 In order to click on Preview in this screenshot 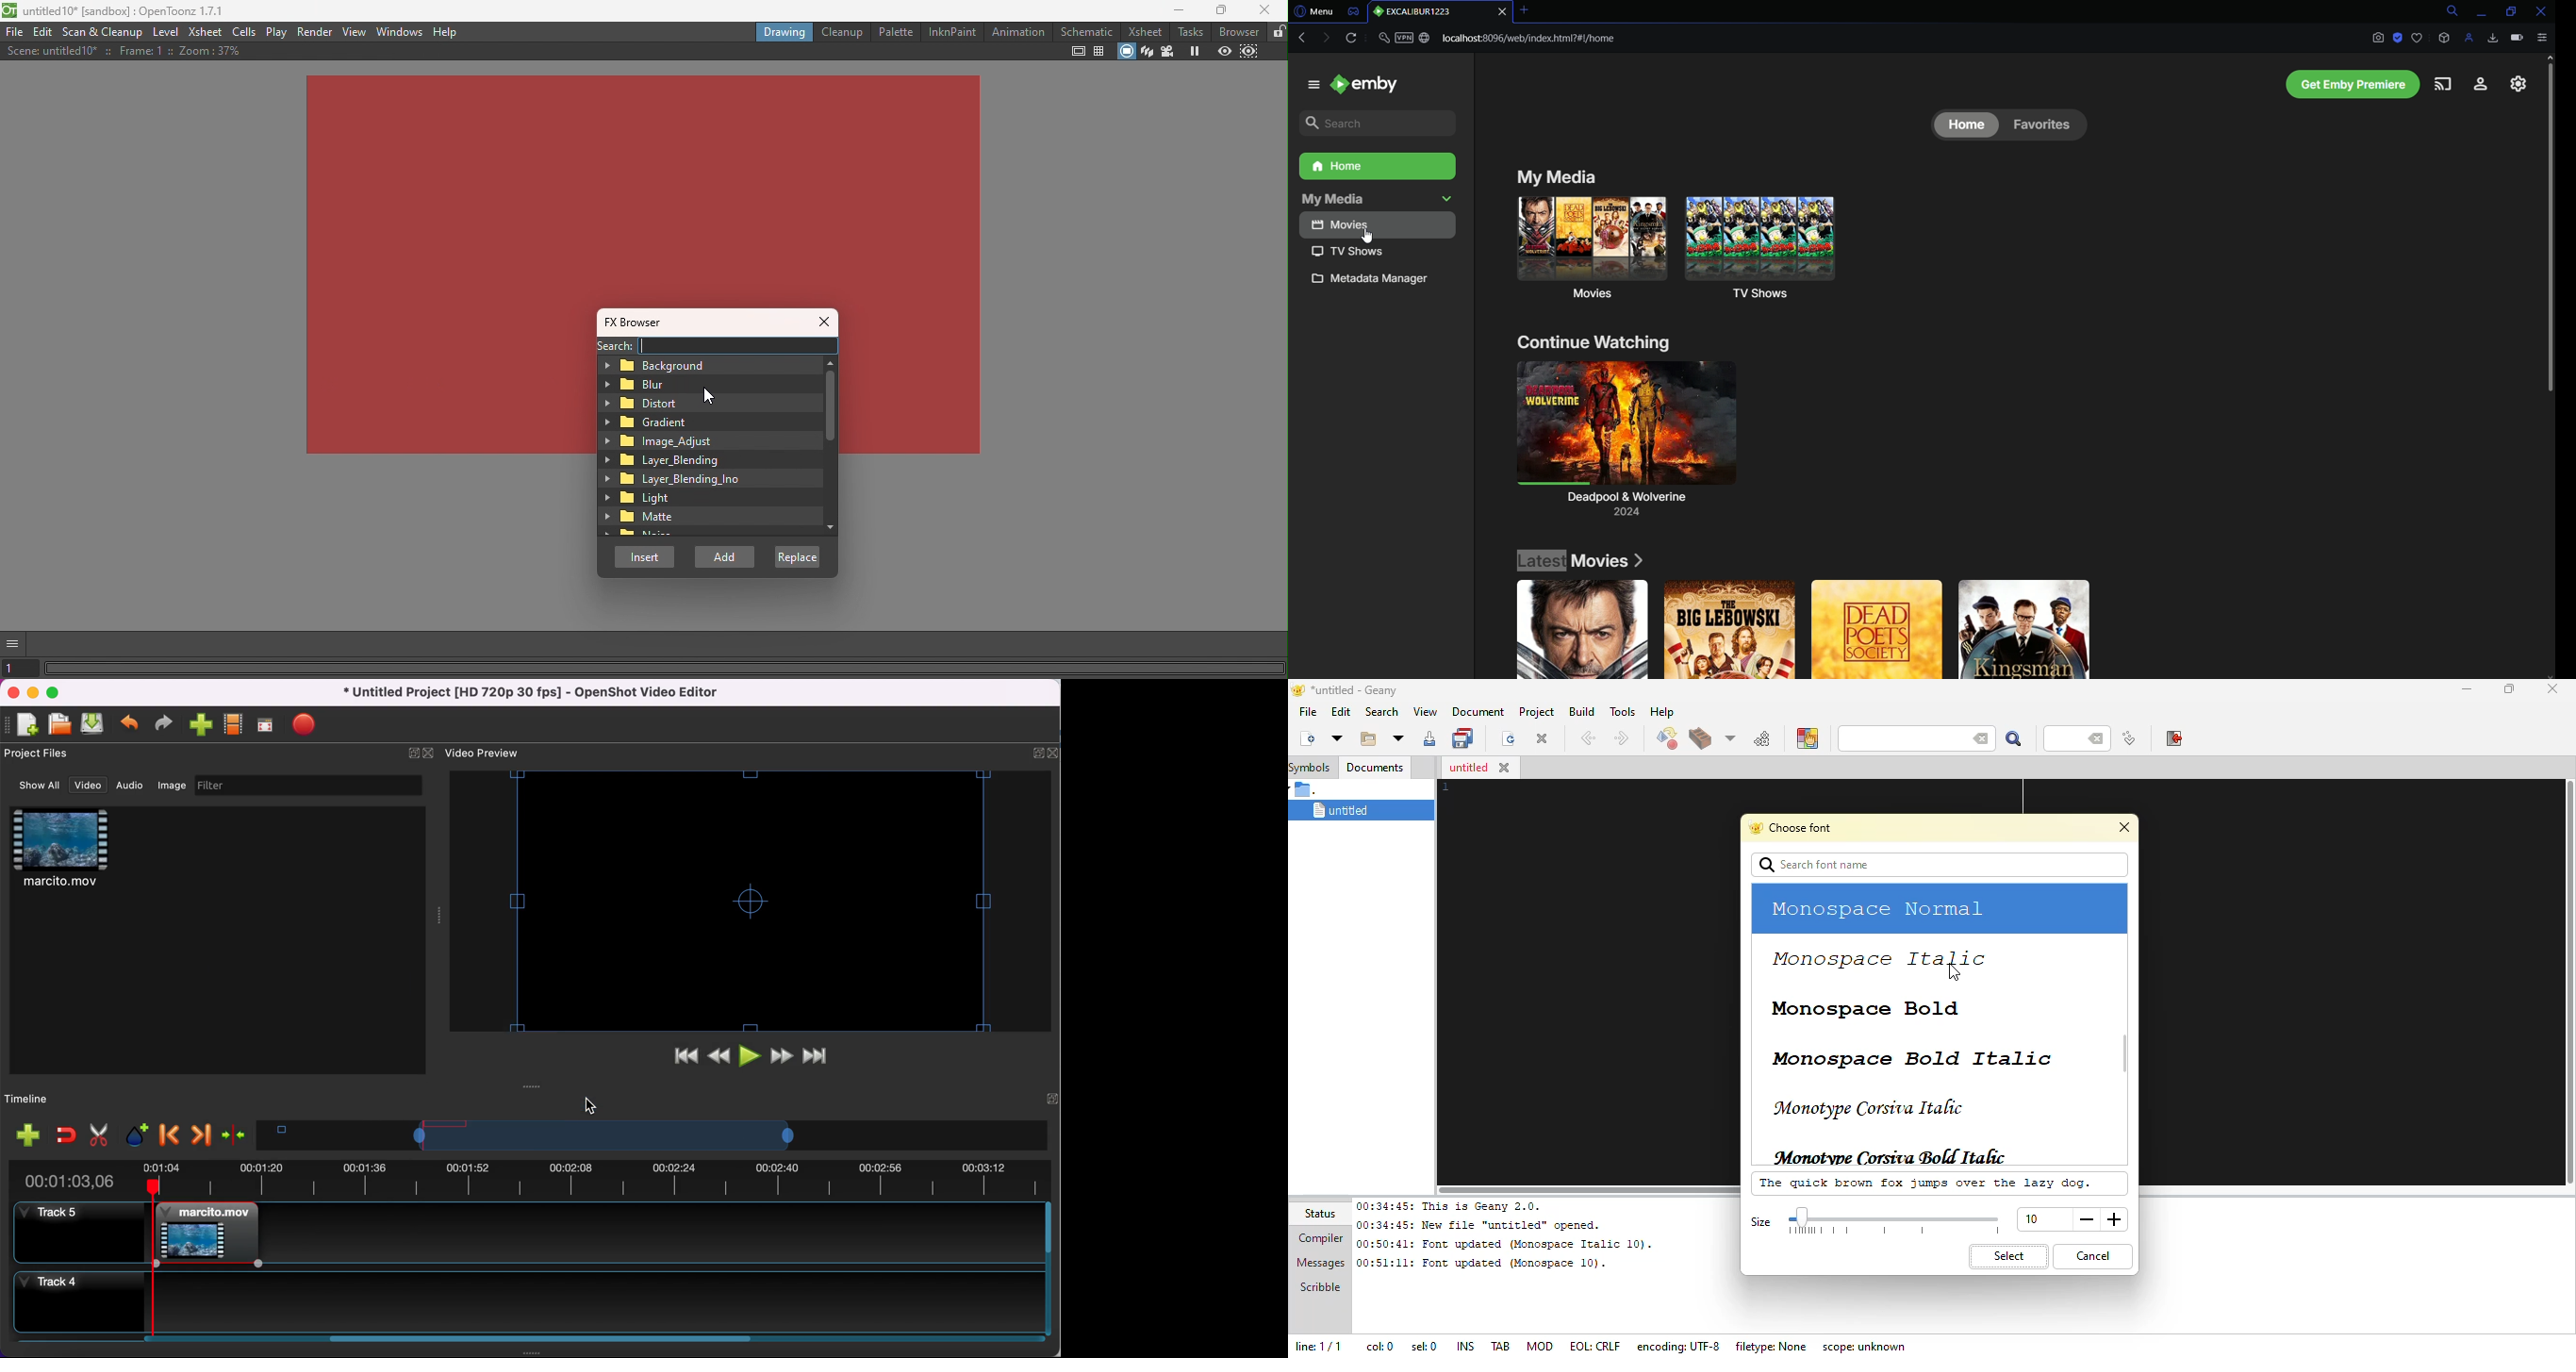, I will do `click(1224, 50)`.